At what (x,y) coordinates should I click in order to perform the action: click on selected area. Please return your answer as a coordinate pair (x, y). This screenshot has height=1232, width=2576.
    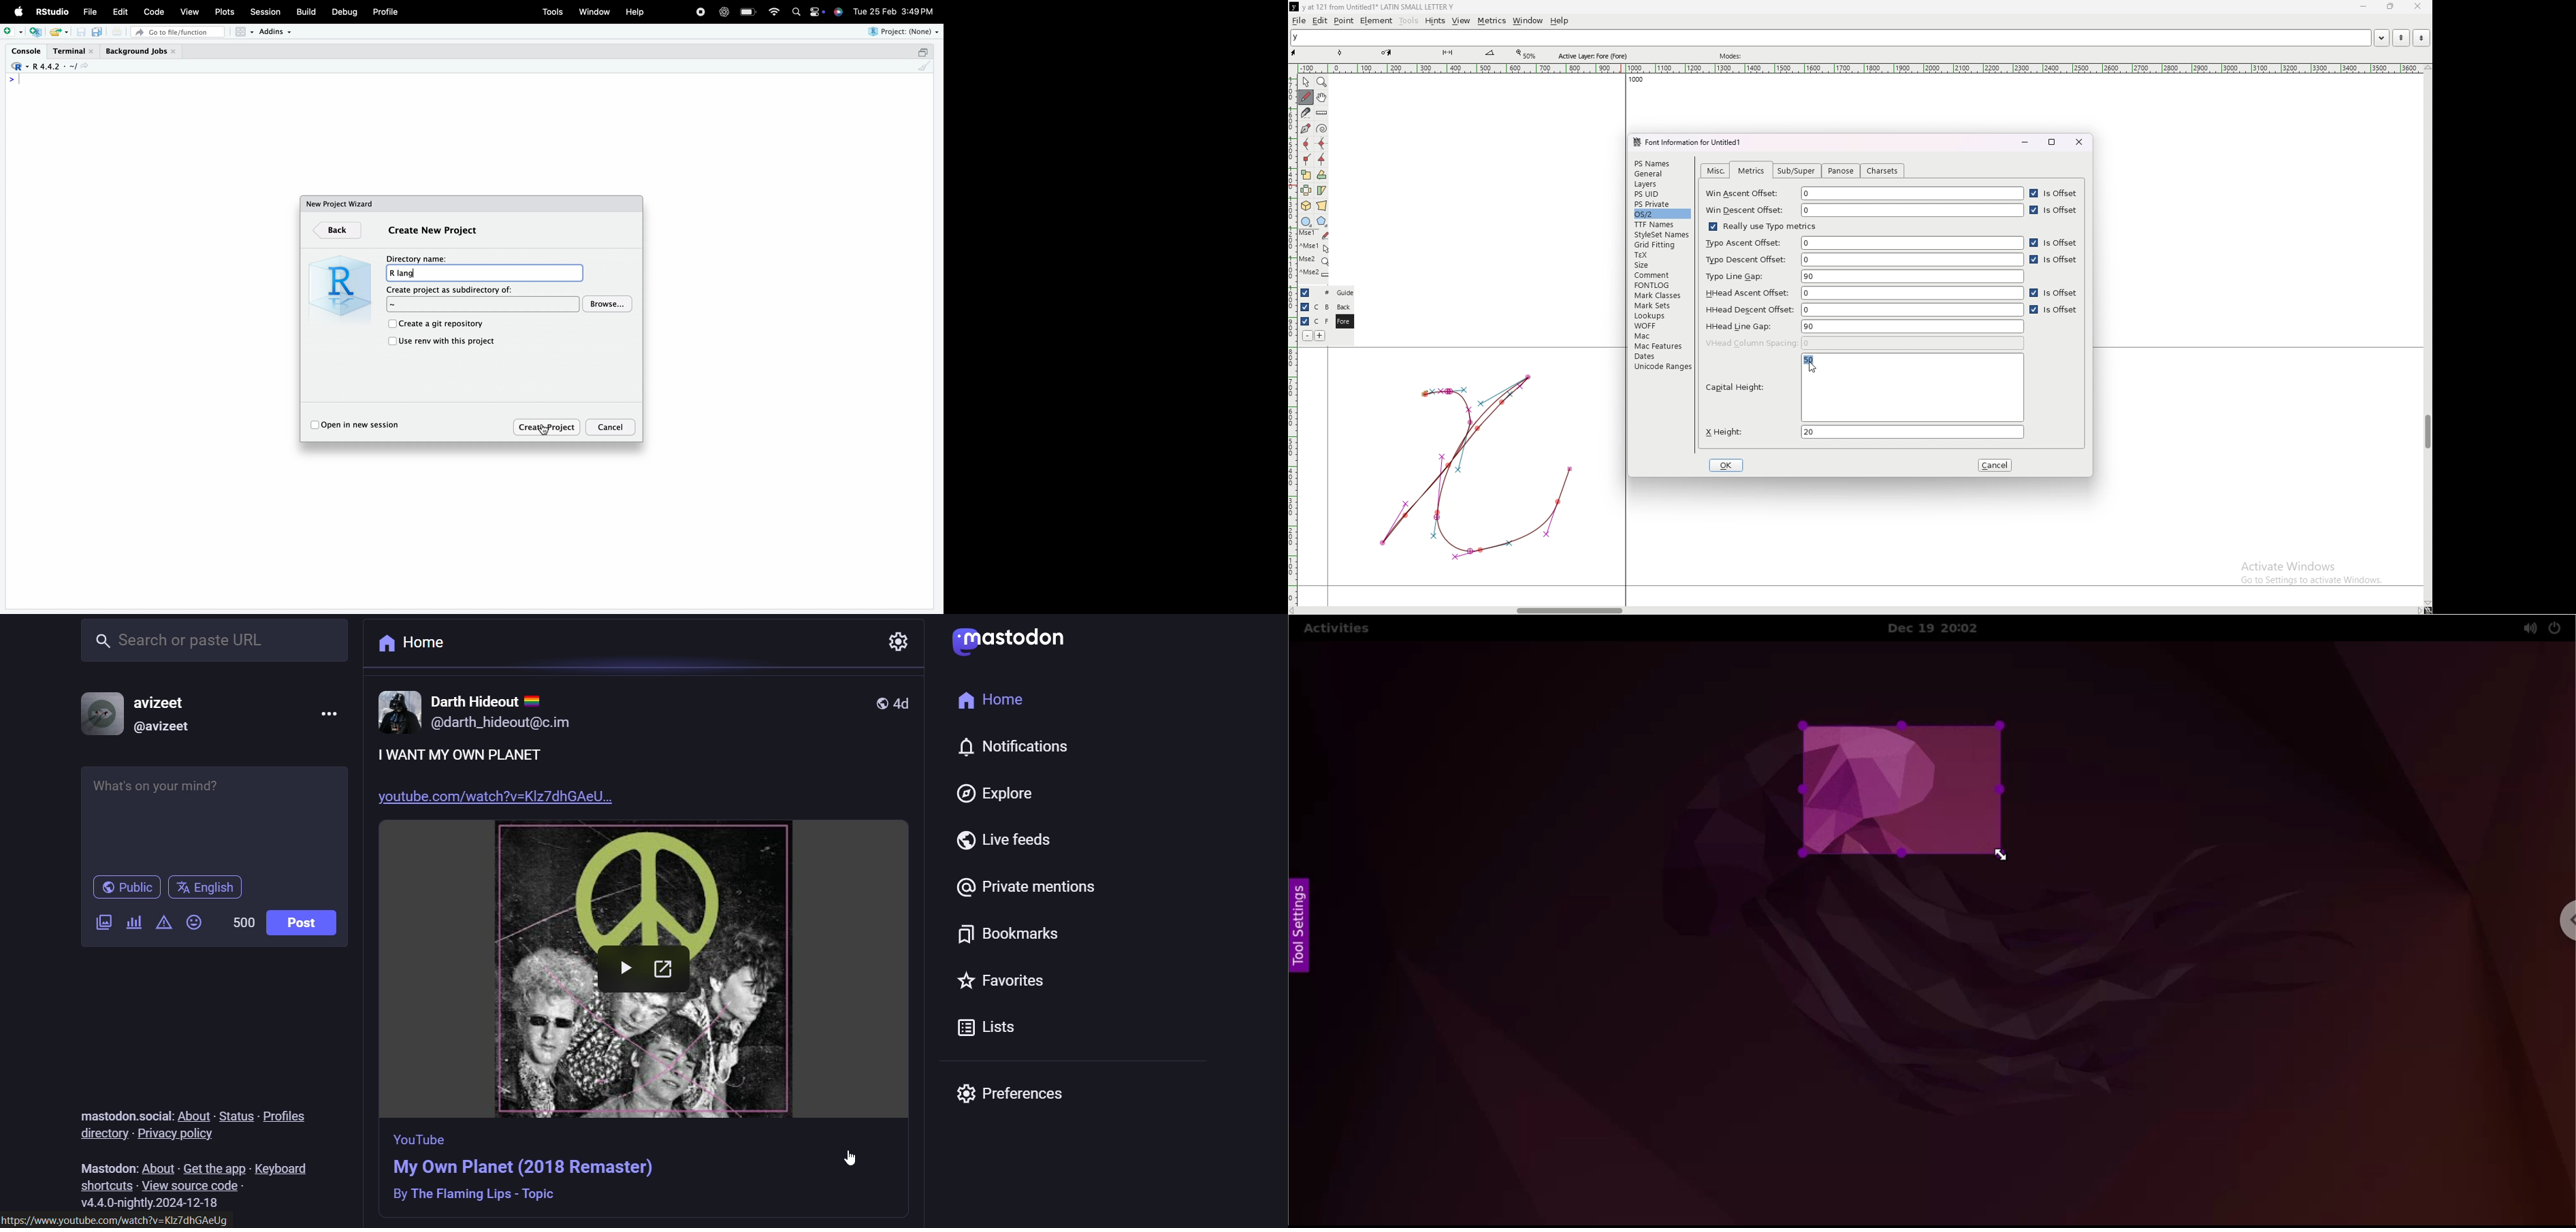
    Looking at the image, I should click on (1903, 789).